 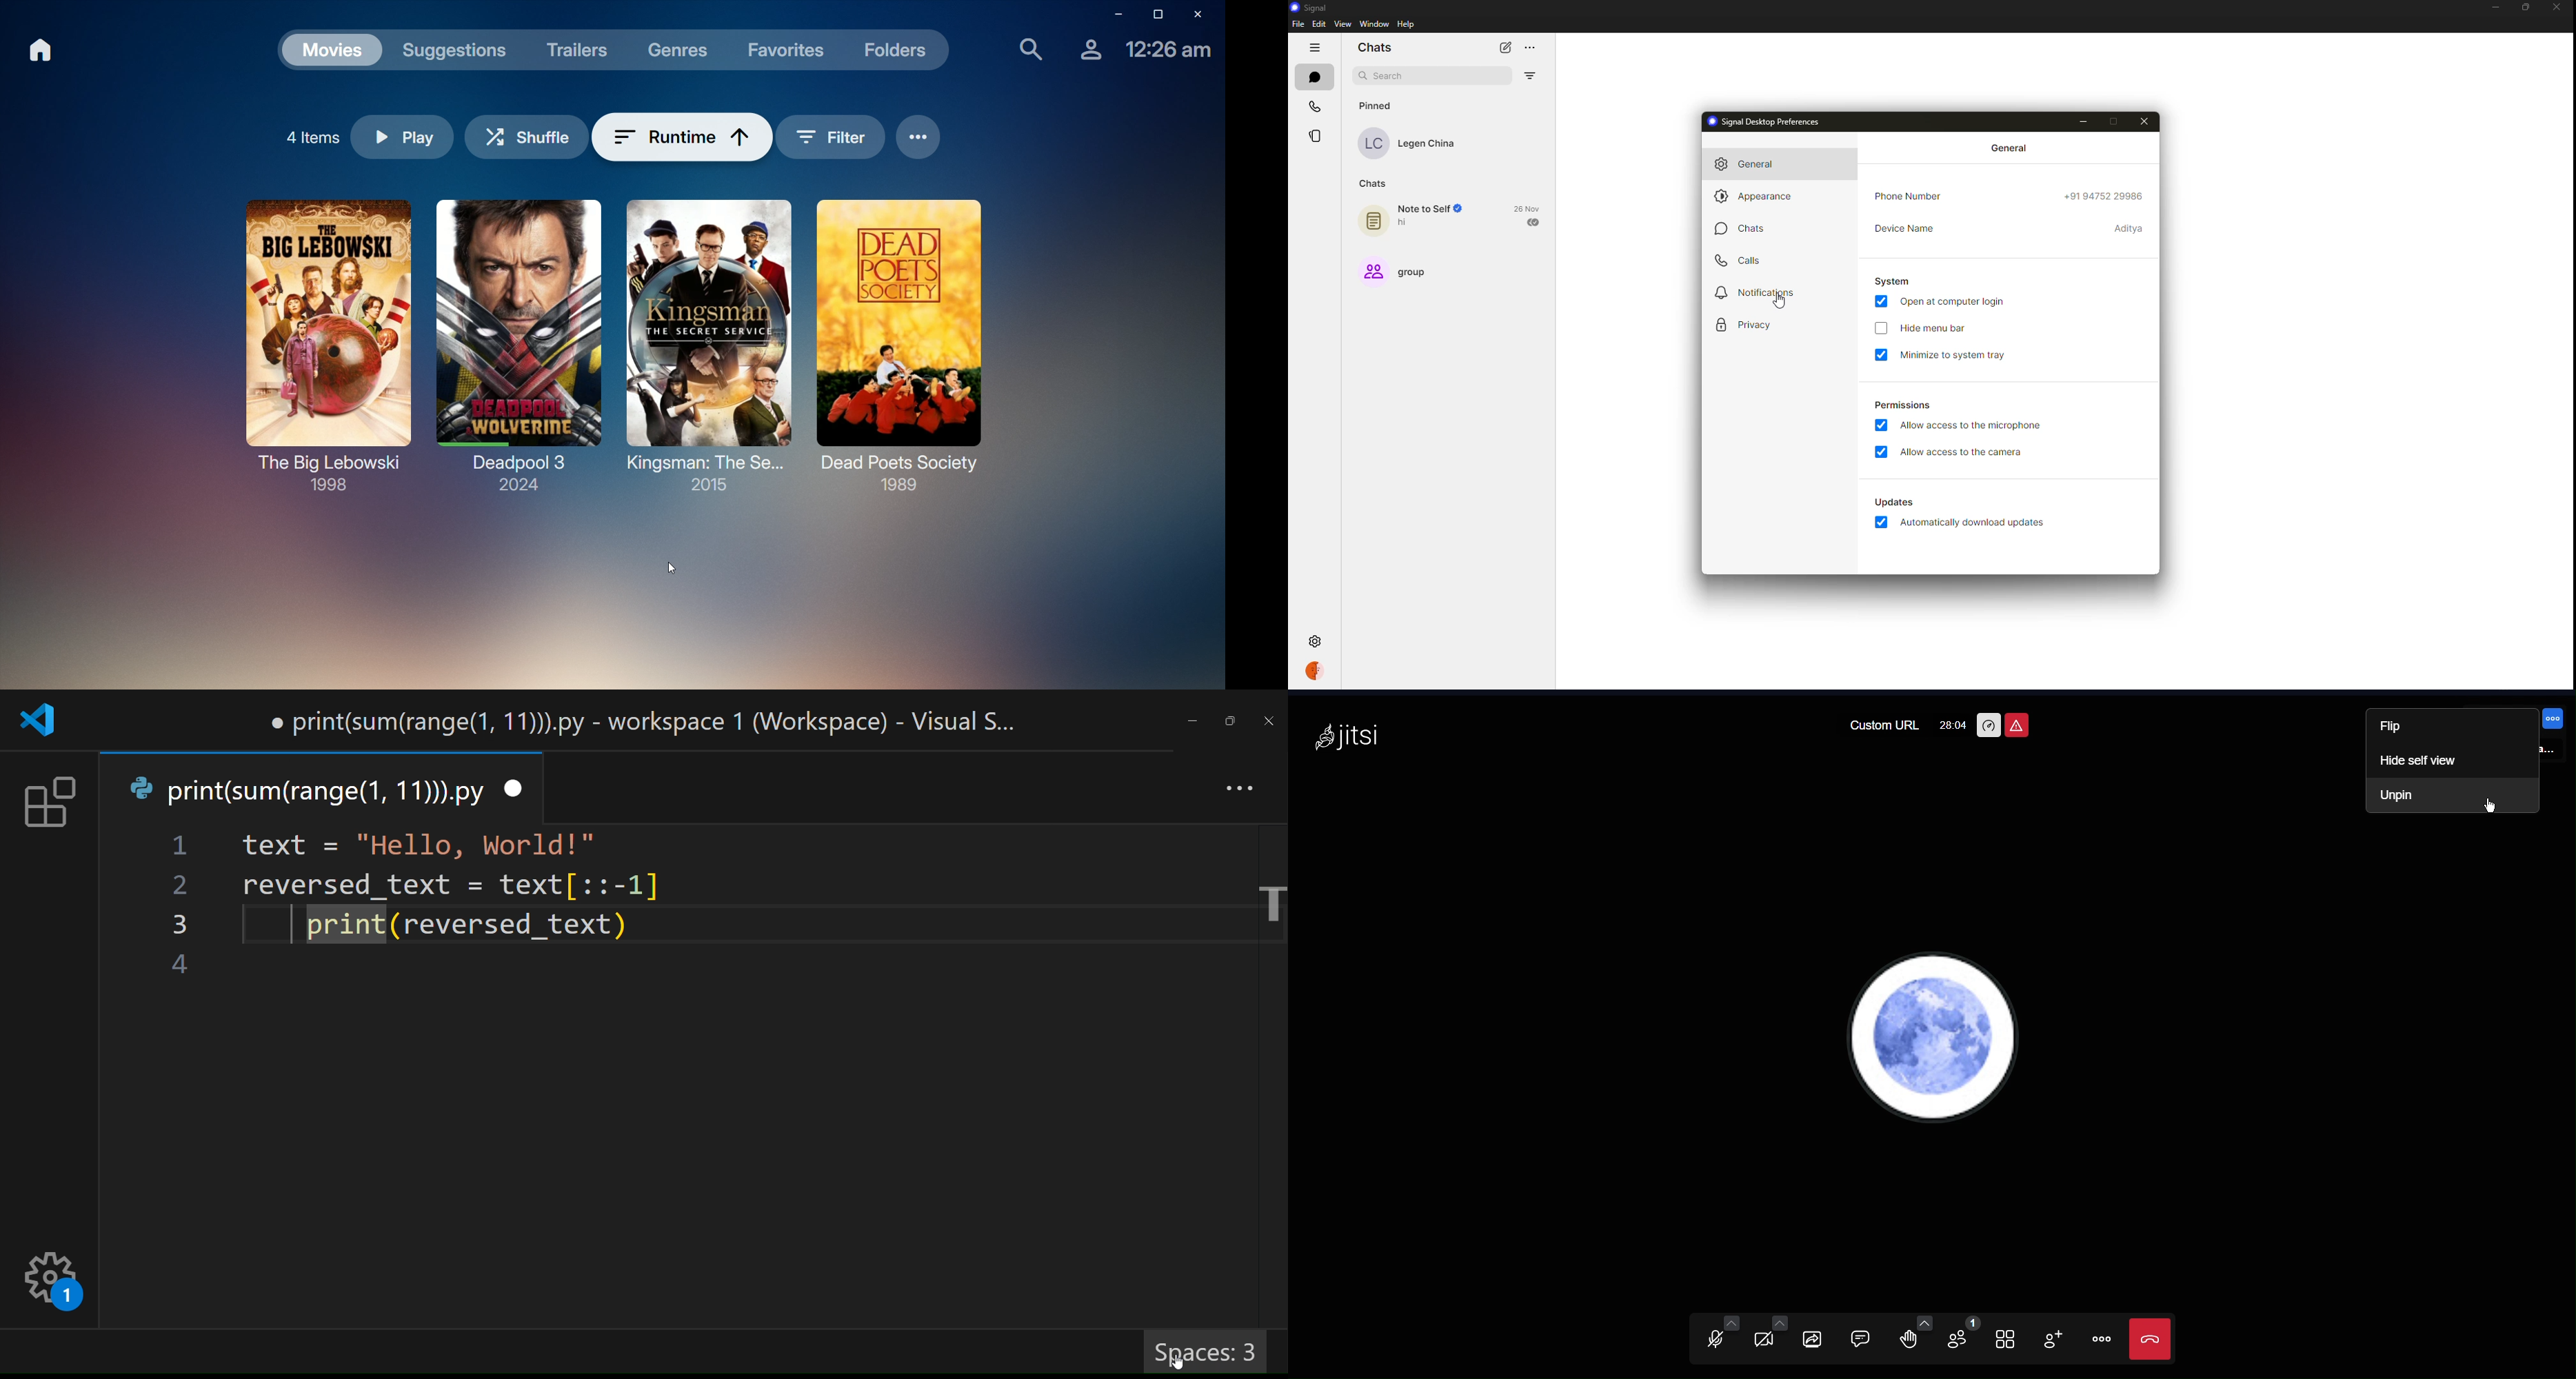 I want to click on Close, so click(x=2151, y=1339).